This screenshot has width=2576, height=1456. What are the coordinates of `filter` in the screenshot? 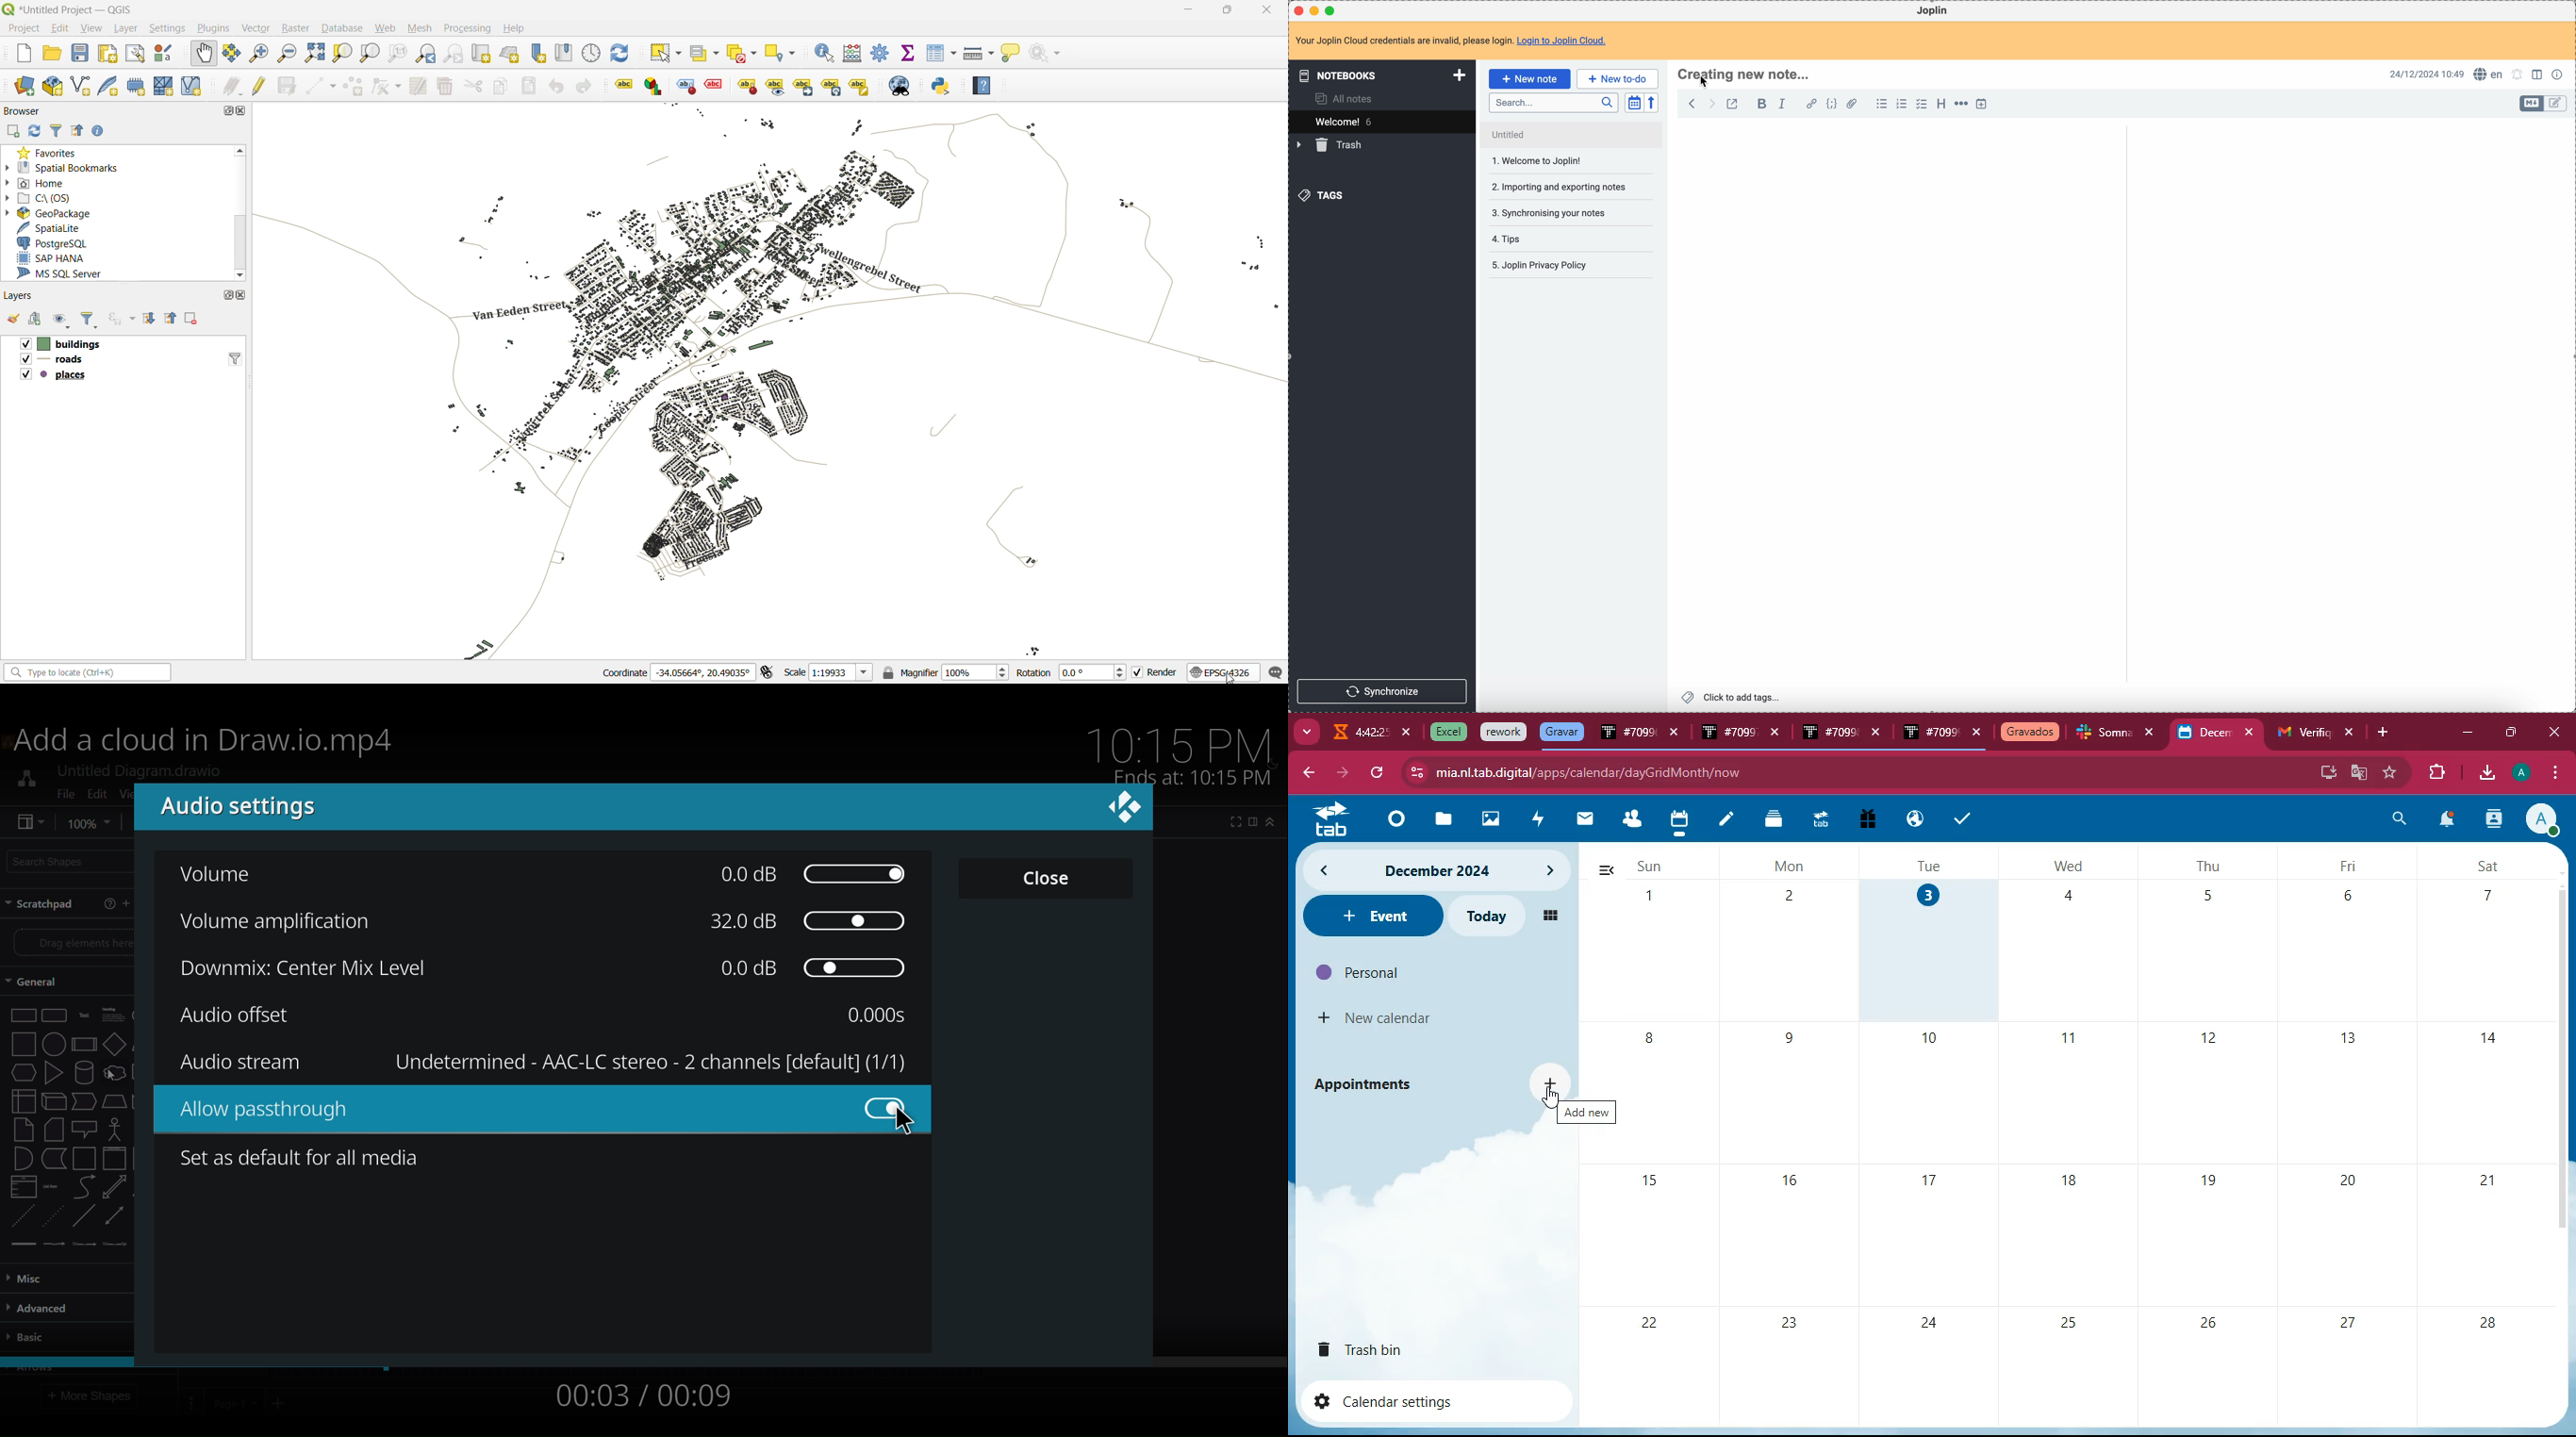 It's located at (57, 131).